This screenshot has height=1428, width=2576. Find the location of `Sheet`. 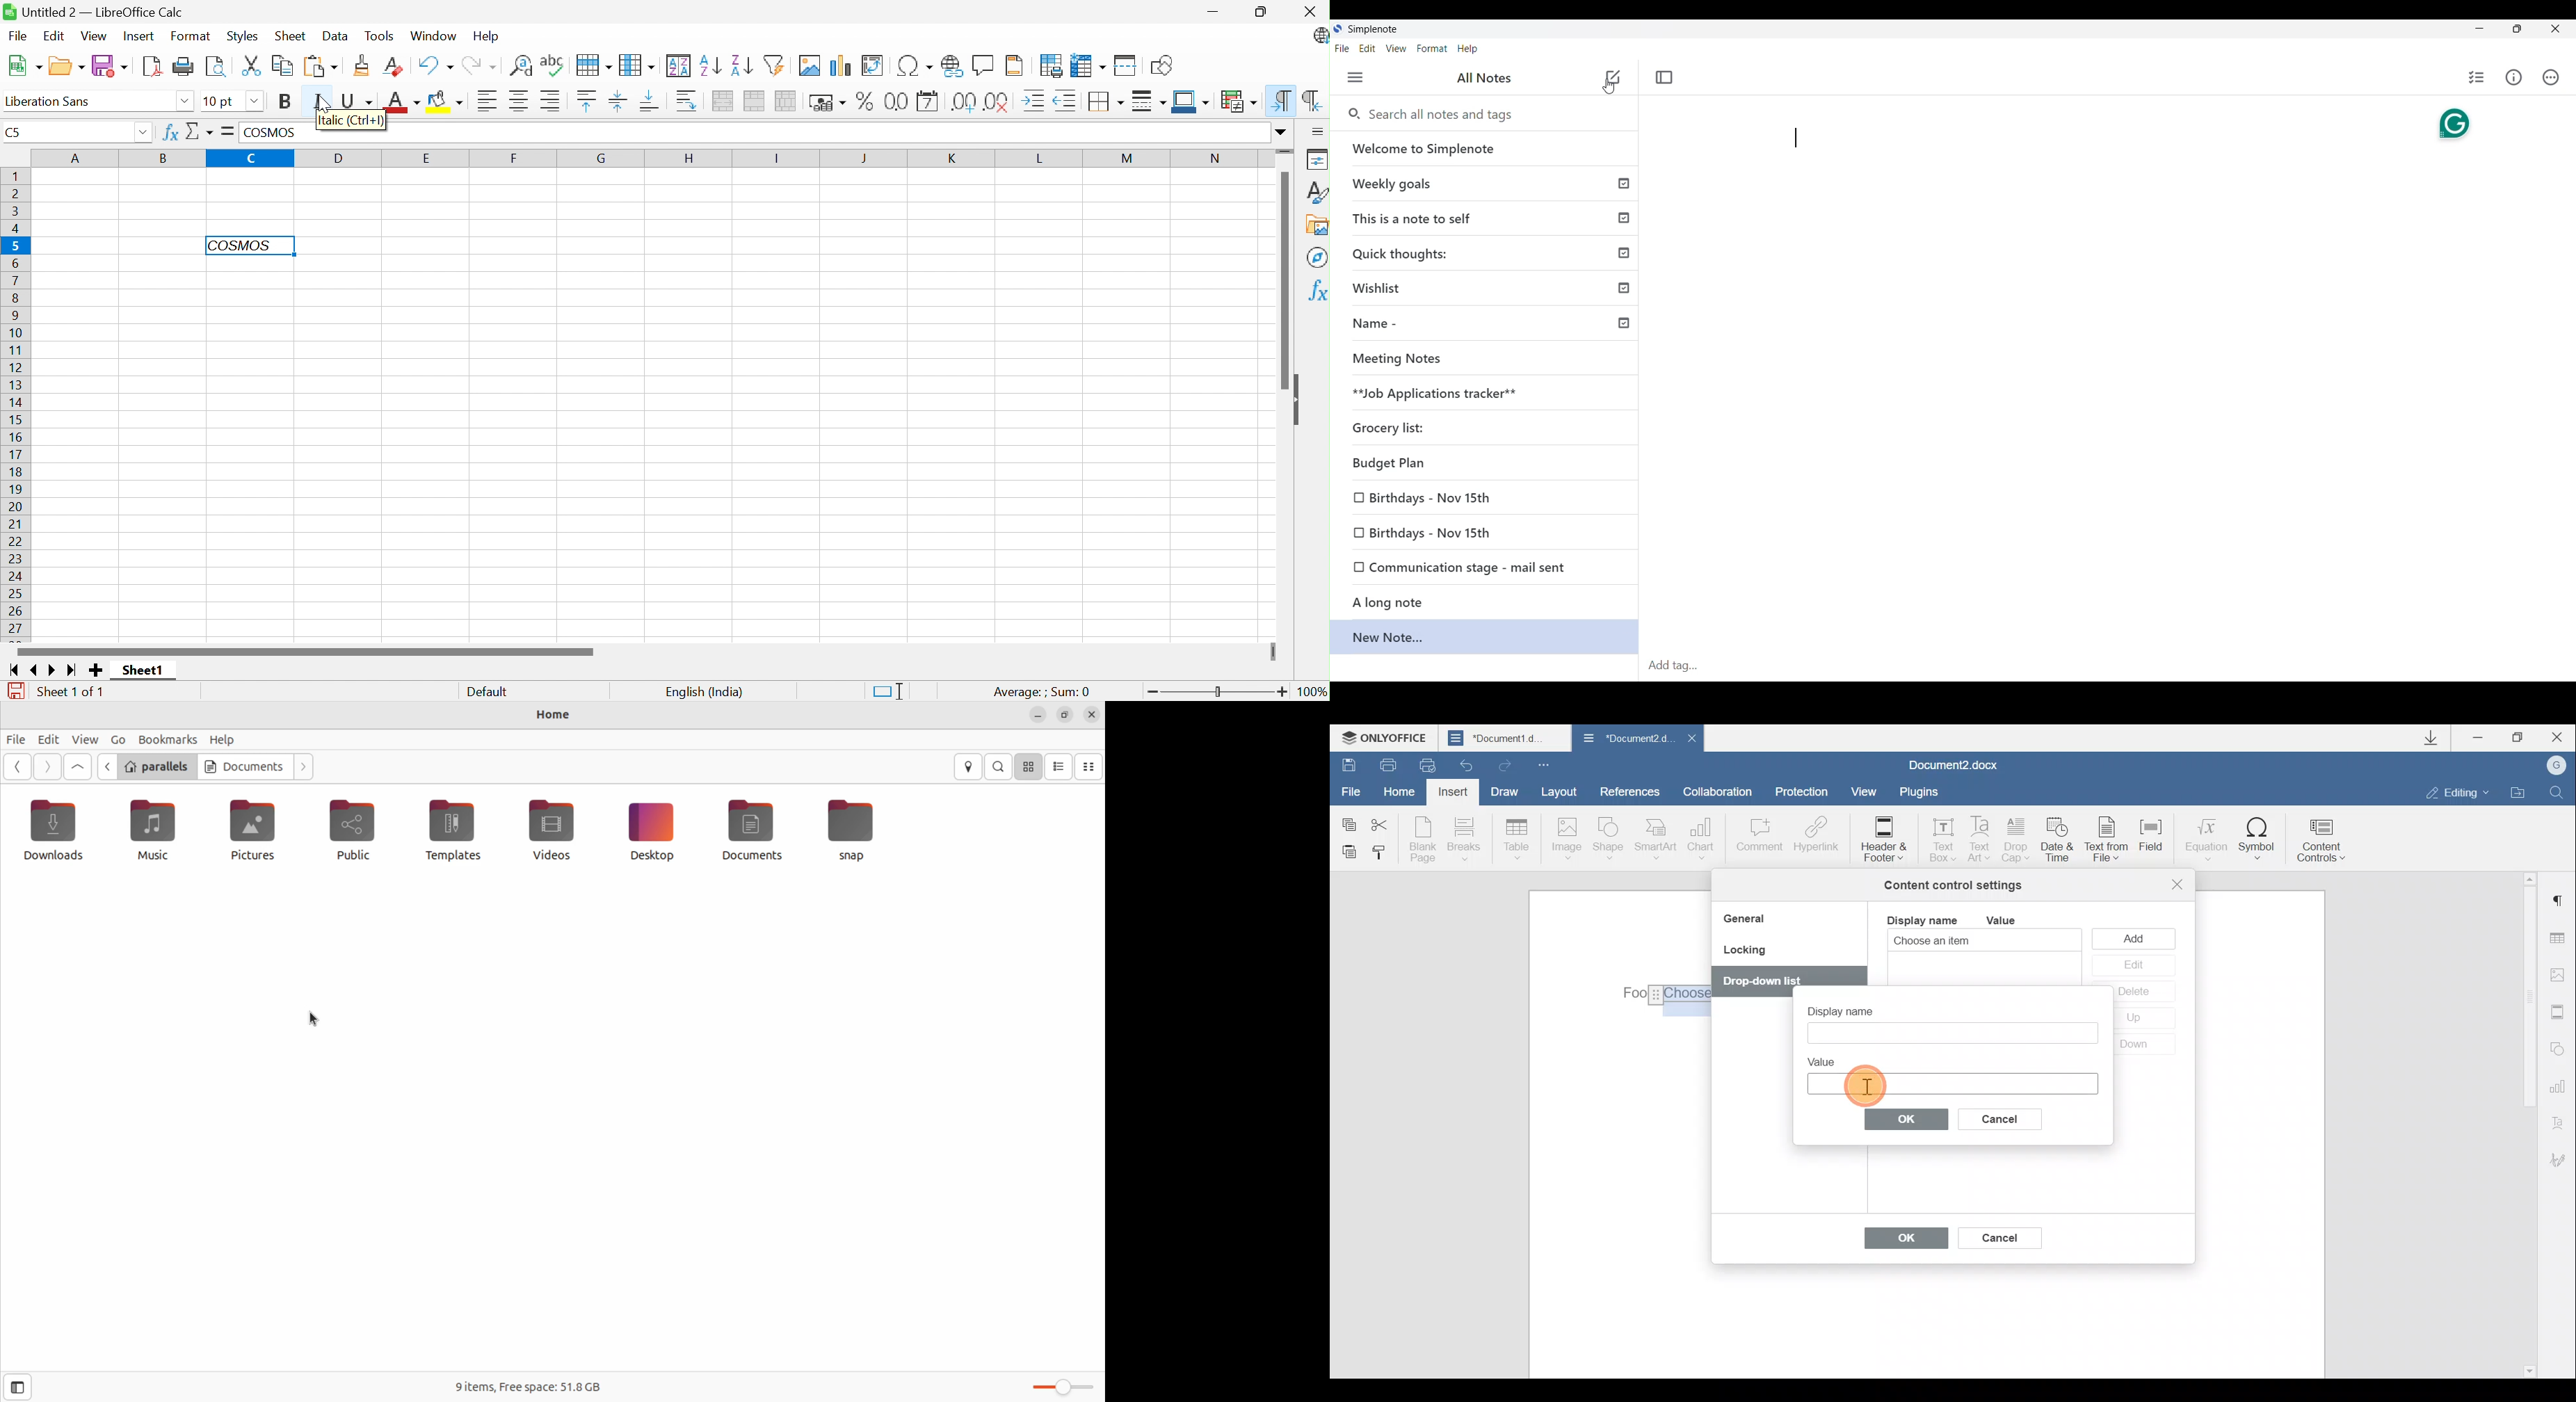

Sheet is located at coordinates (293, 35).